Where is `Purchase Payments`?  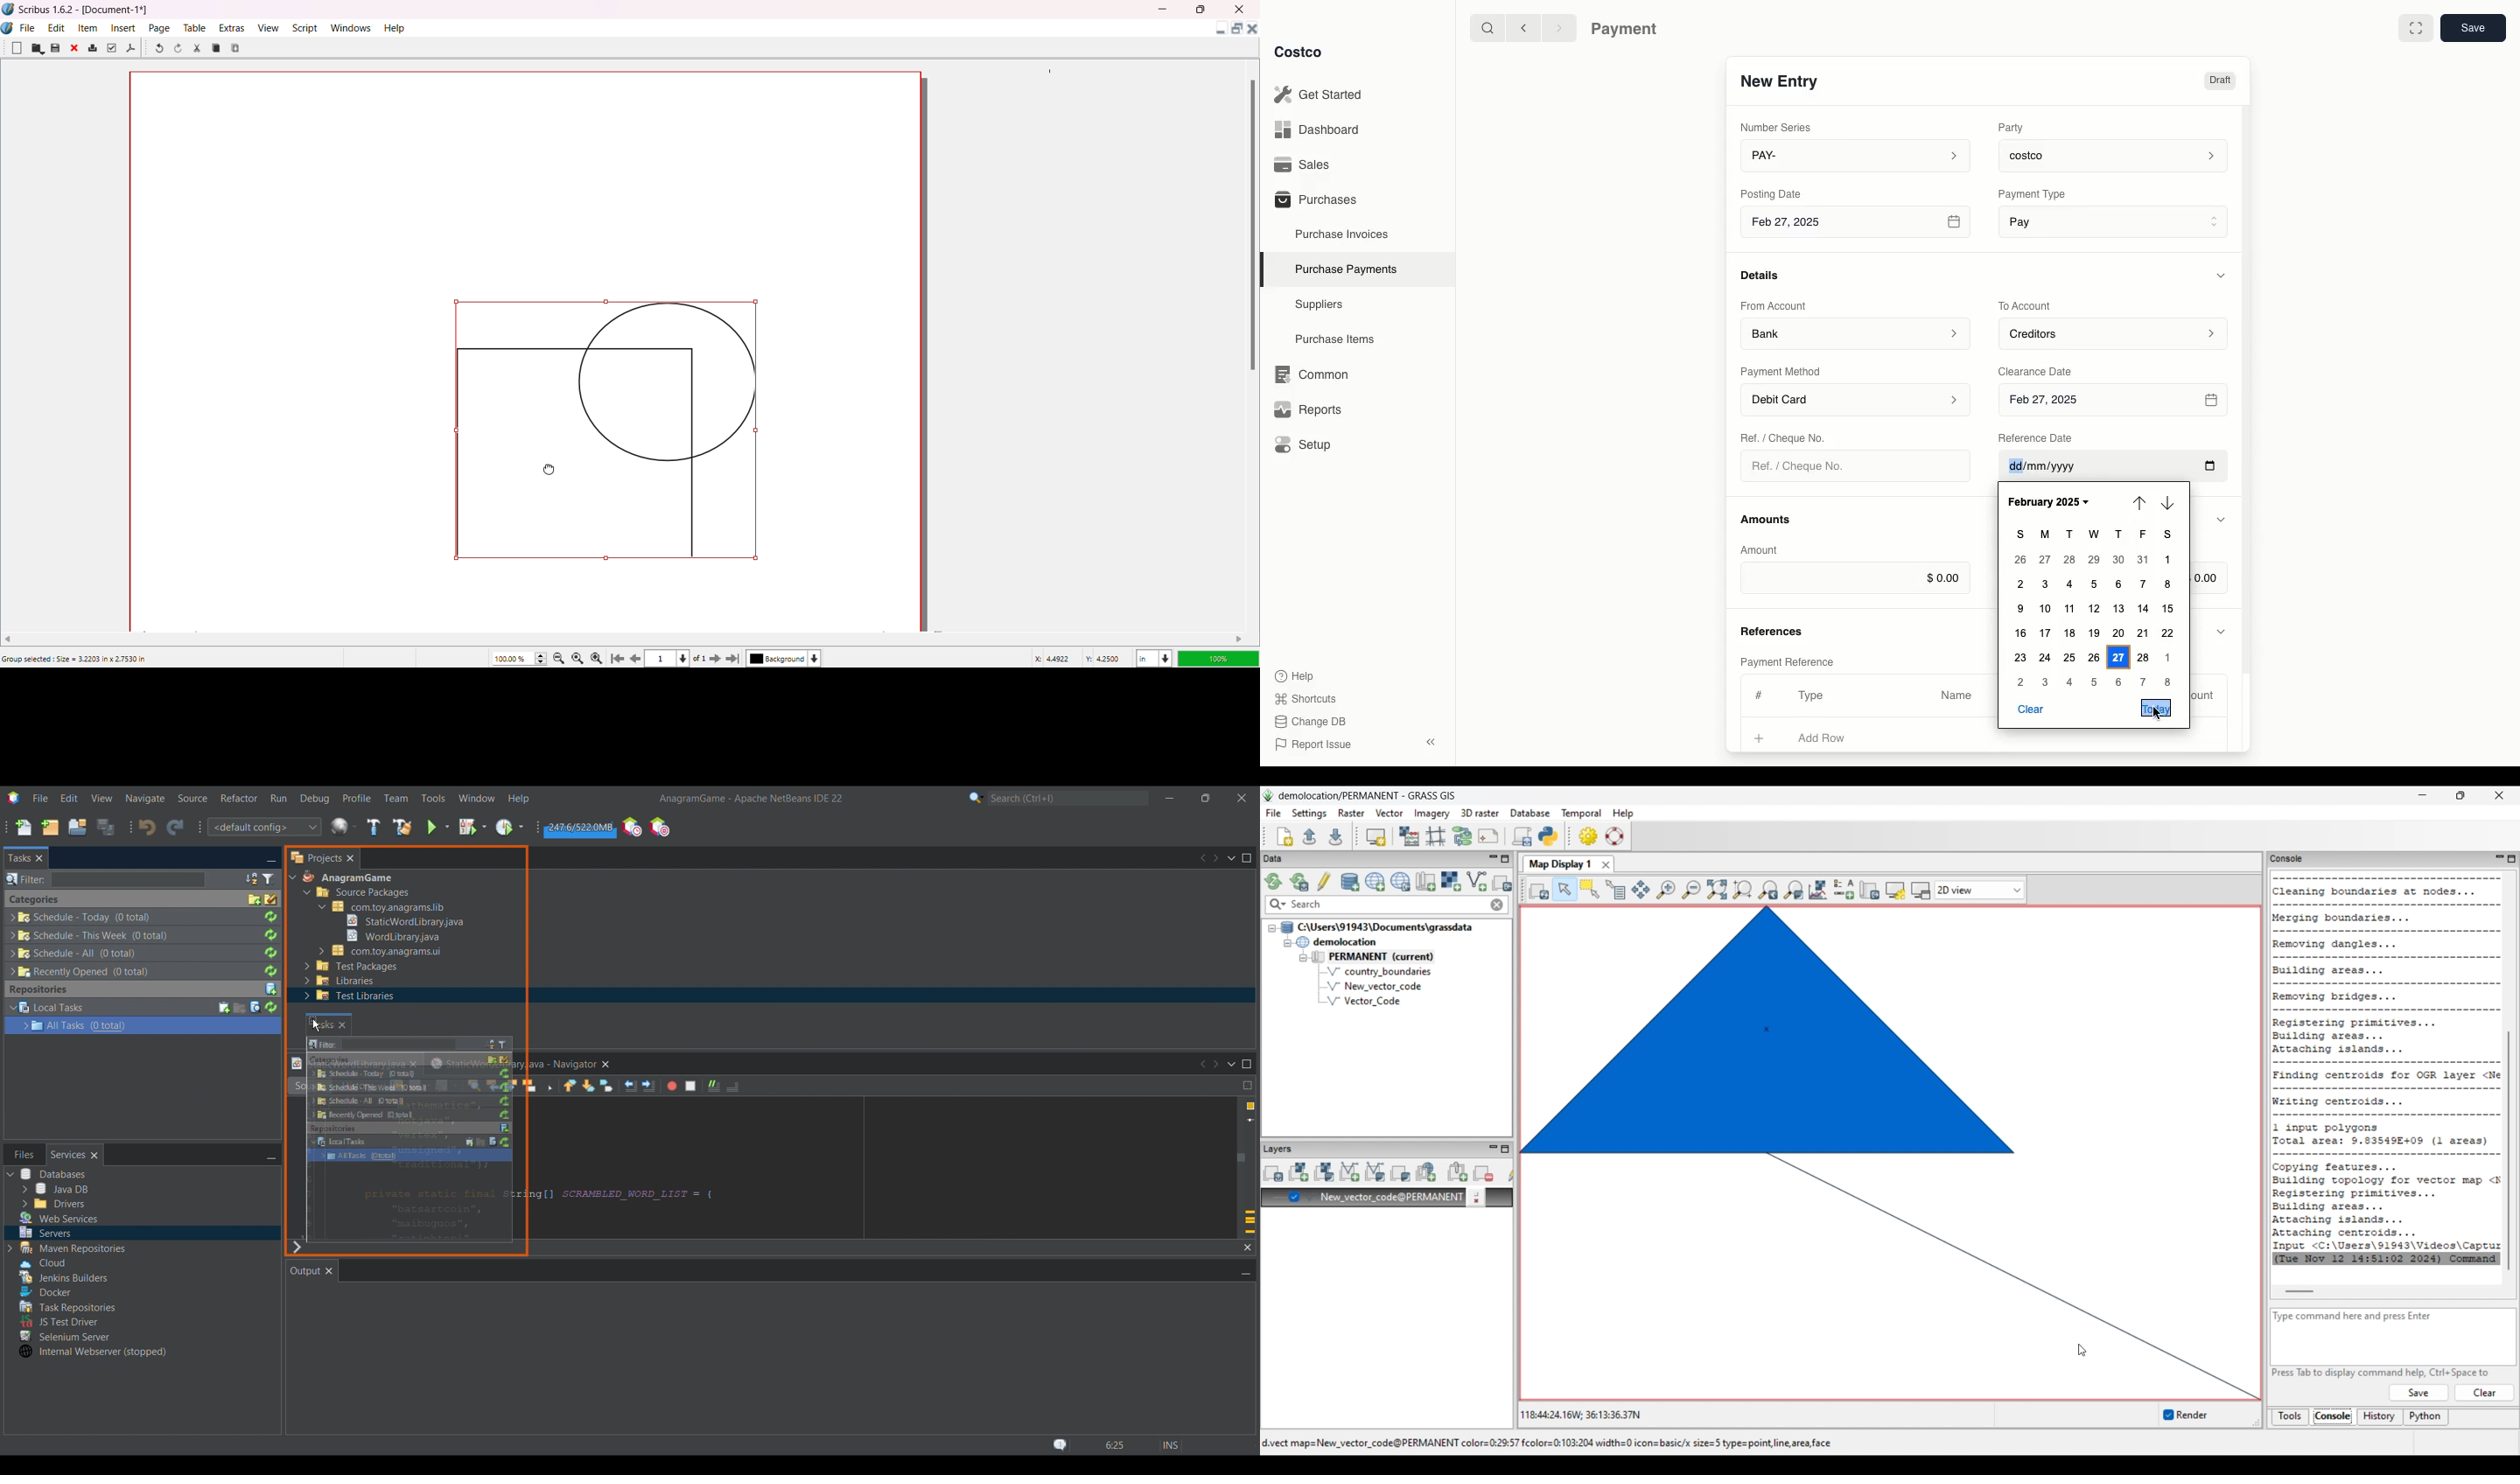 Purchase Payments is located at coordinates (1345, 268).